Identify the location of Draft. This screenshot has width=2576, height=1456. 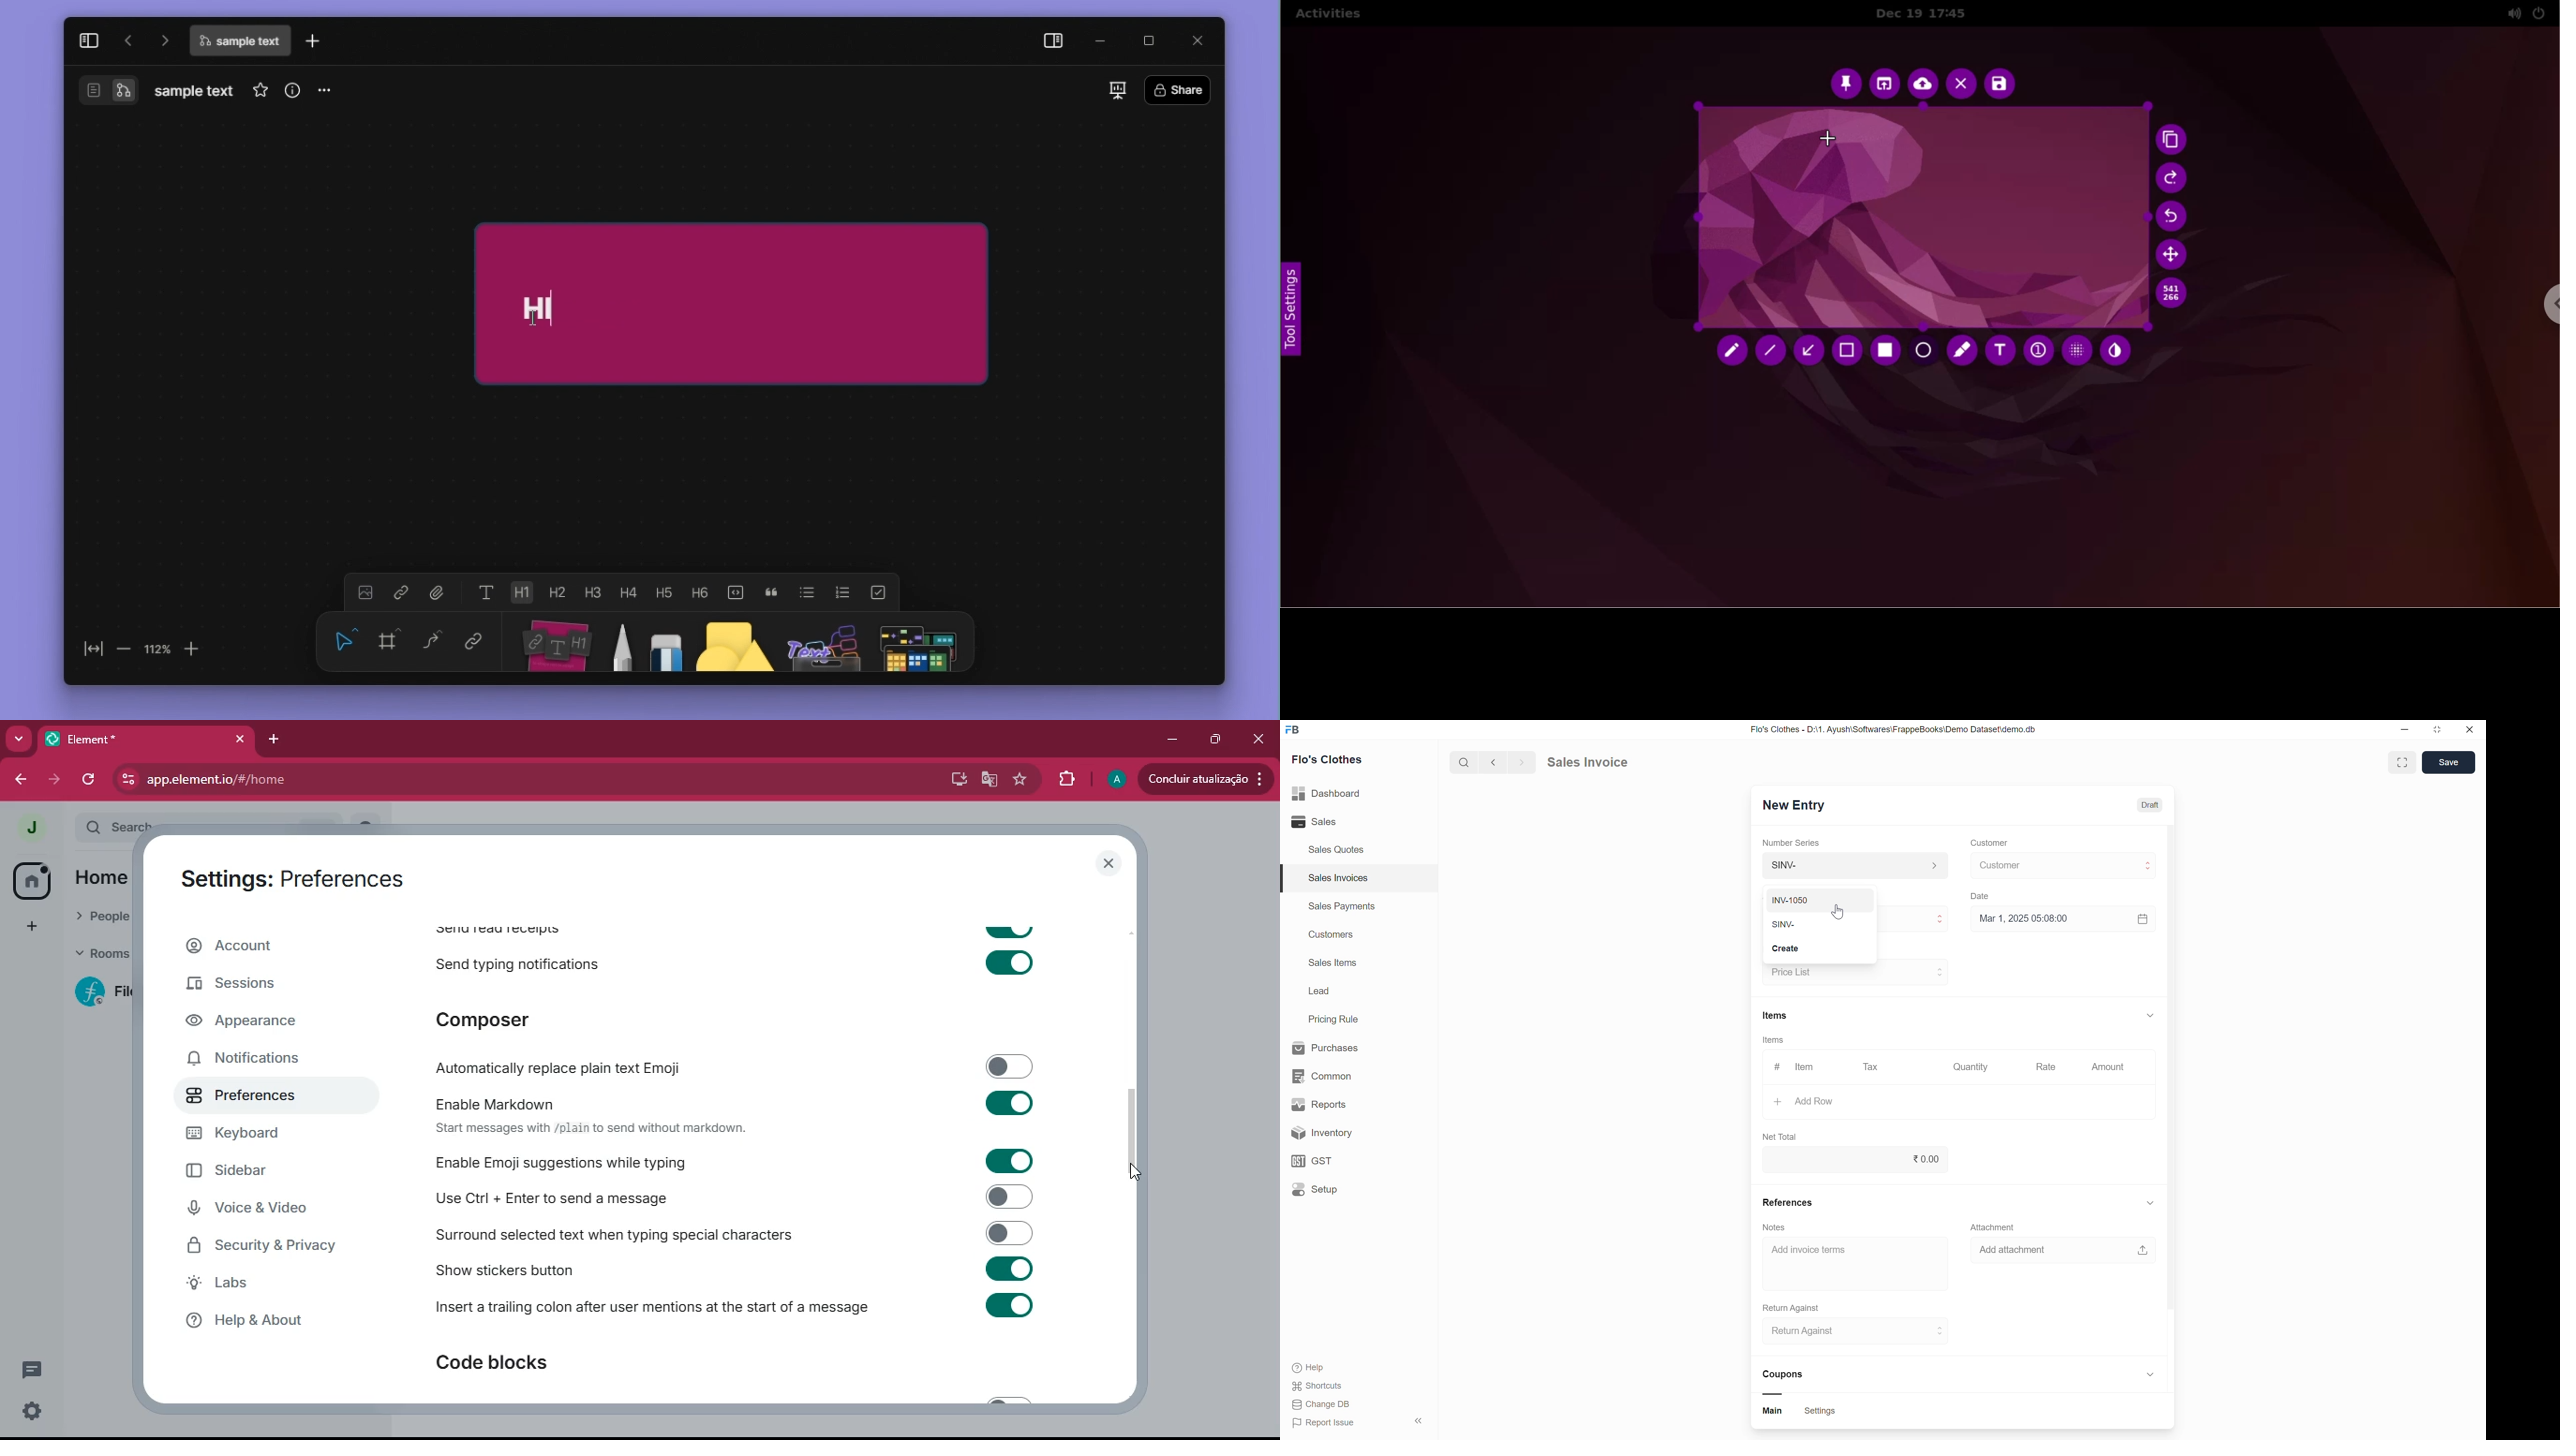
(2150, 805).